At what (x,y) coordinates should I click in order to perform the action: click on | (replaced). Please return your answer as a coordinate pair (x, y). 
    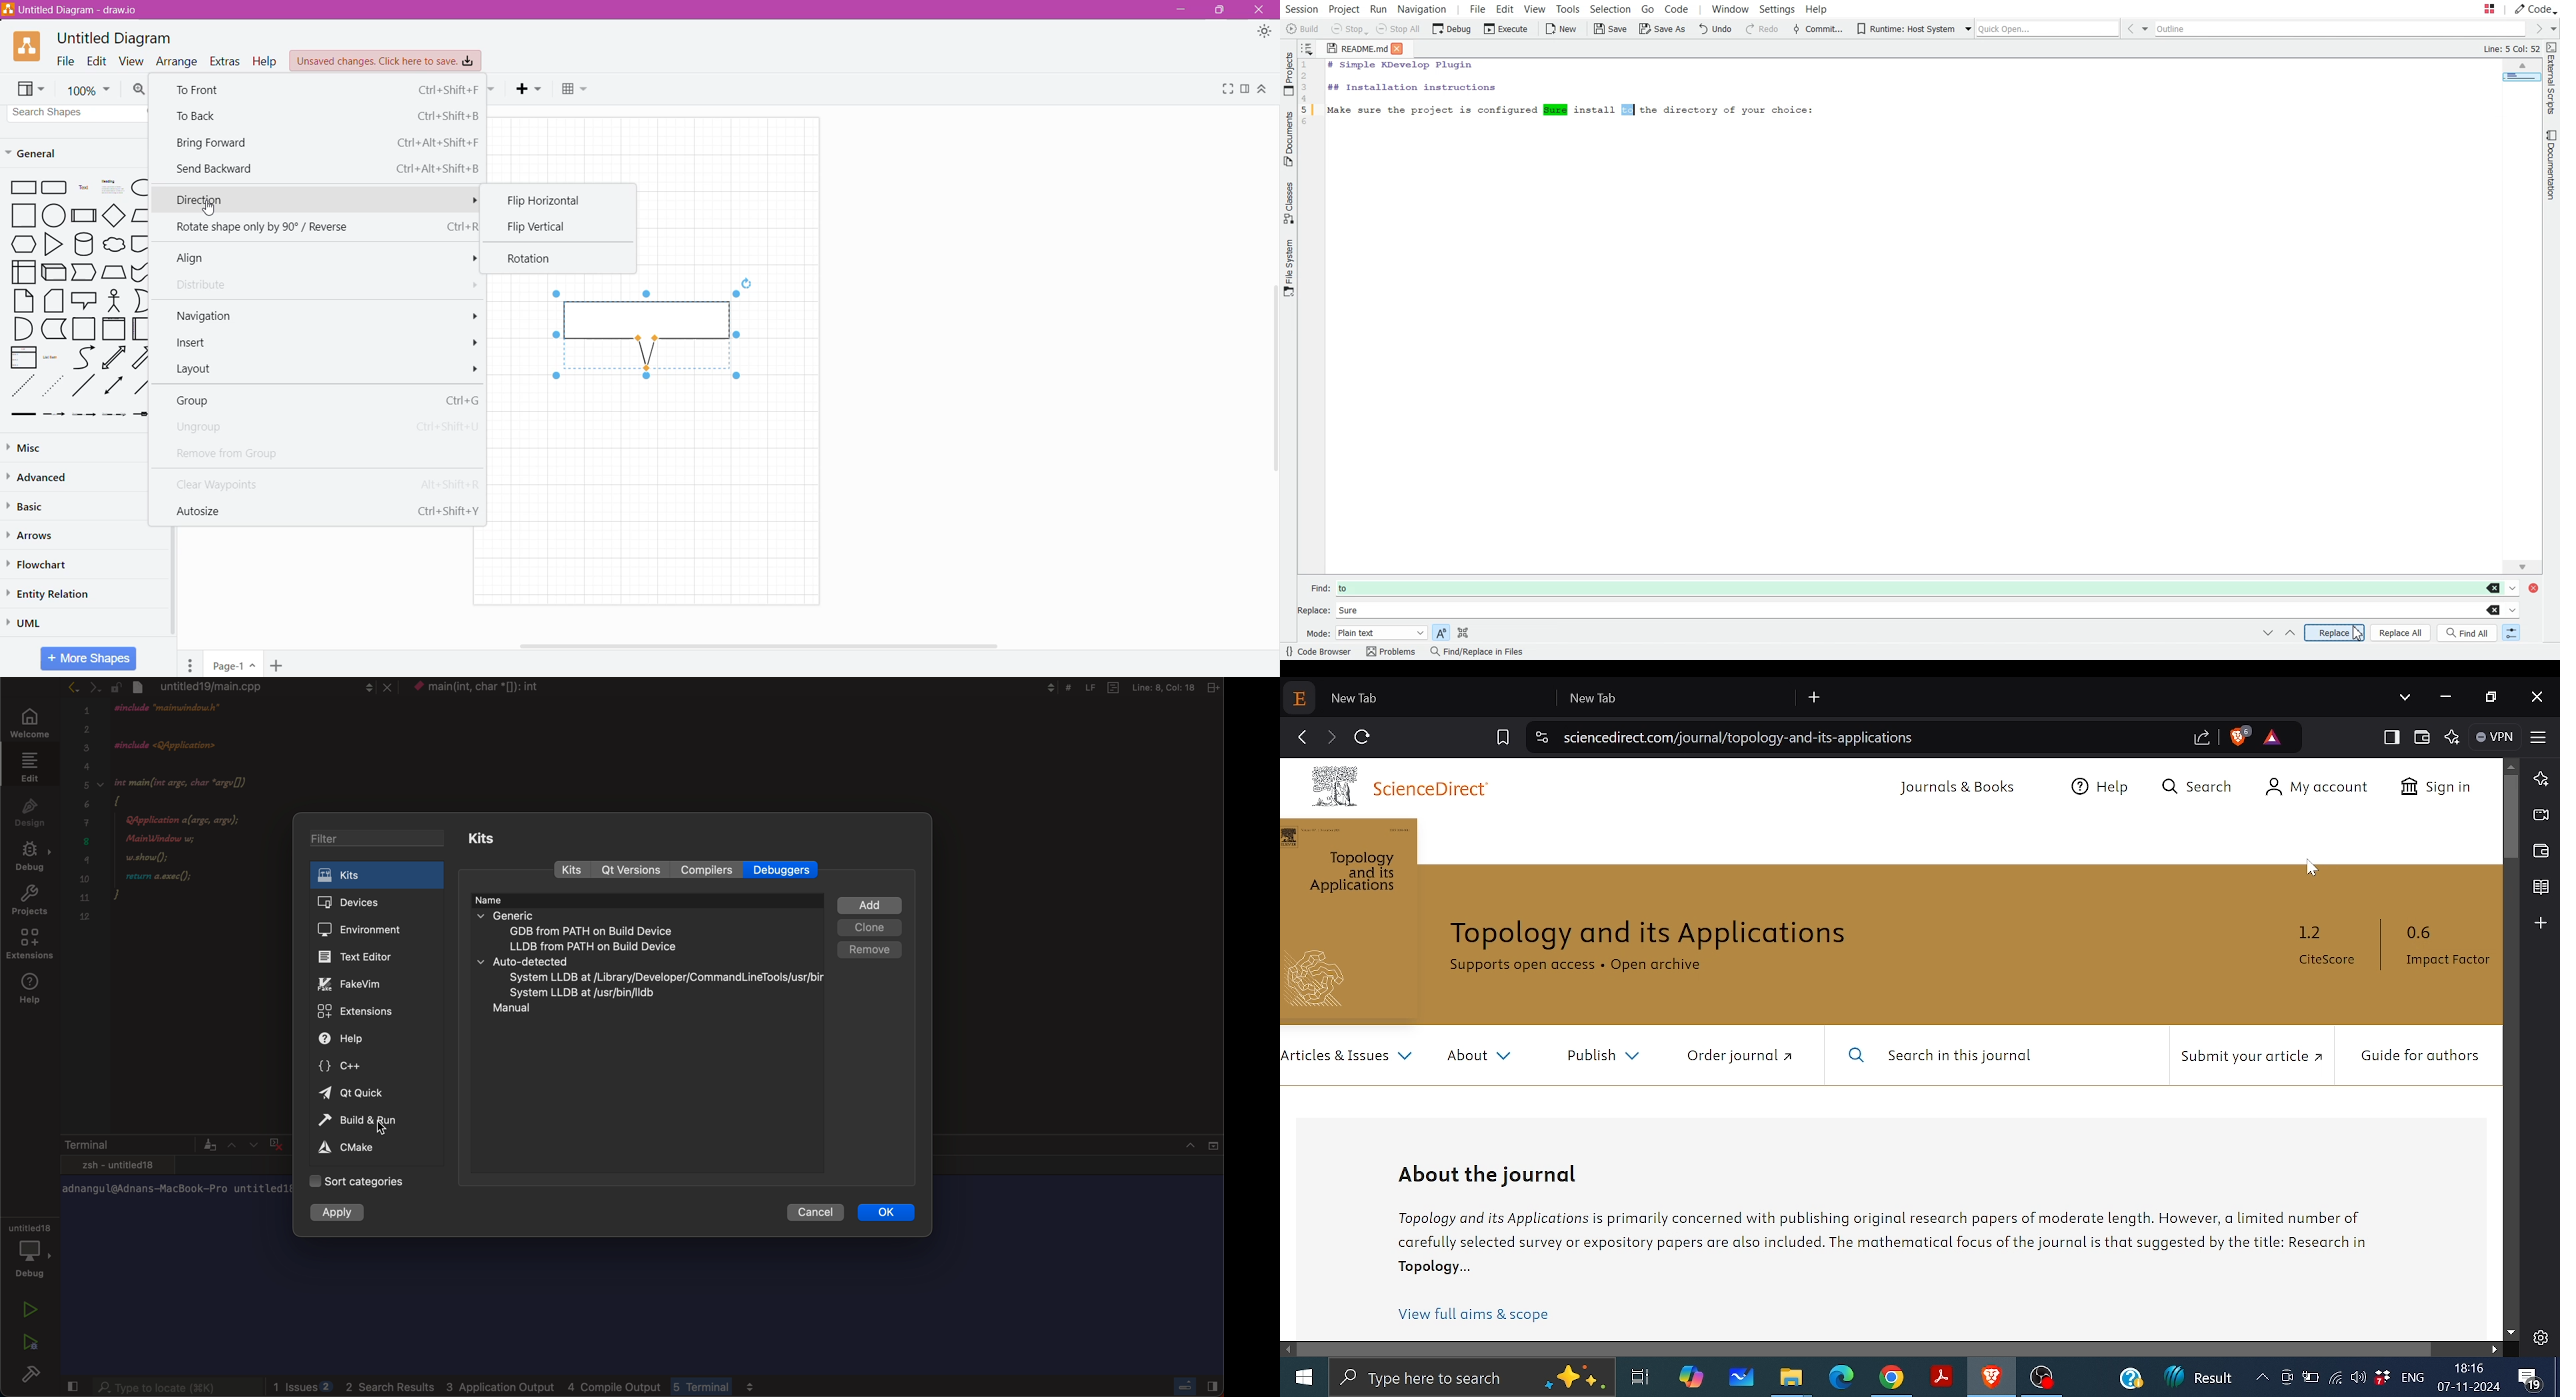
    Looking at the image, I should click on (1629, 109).